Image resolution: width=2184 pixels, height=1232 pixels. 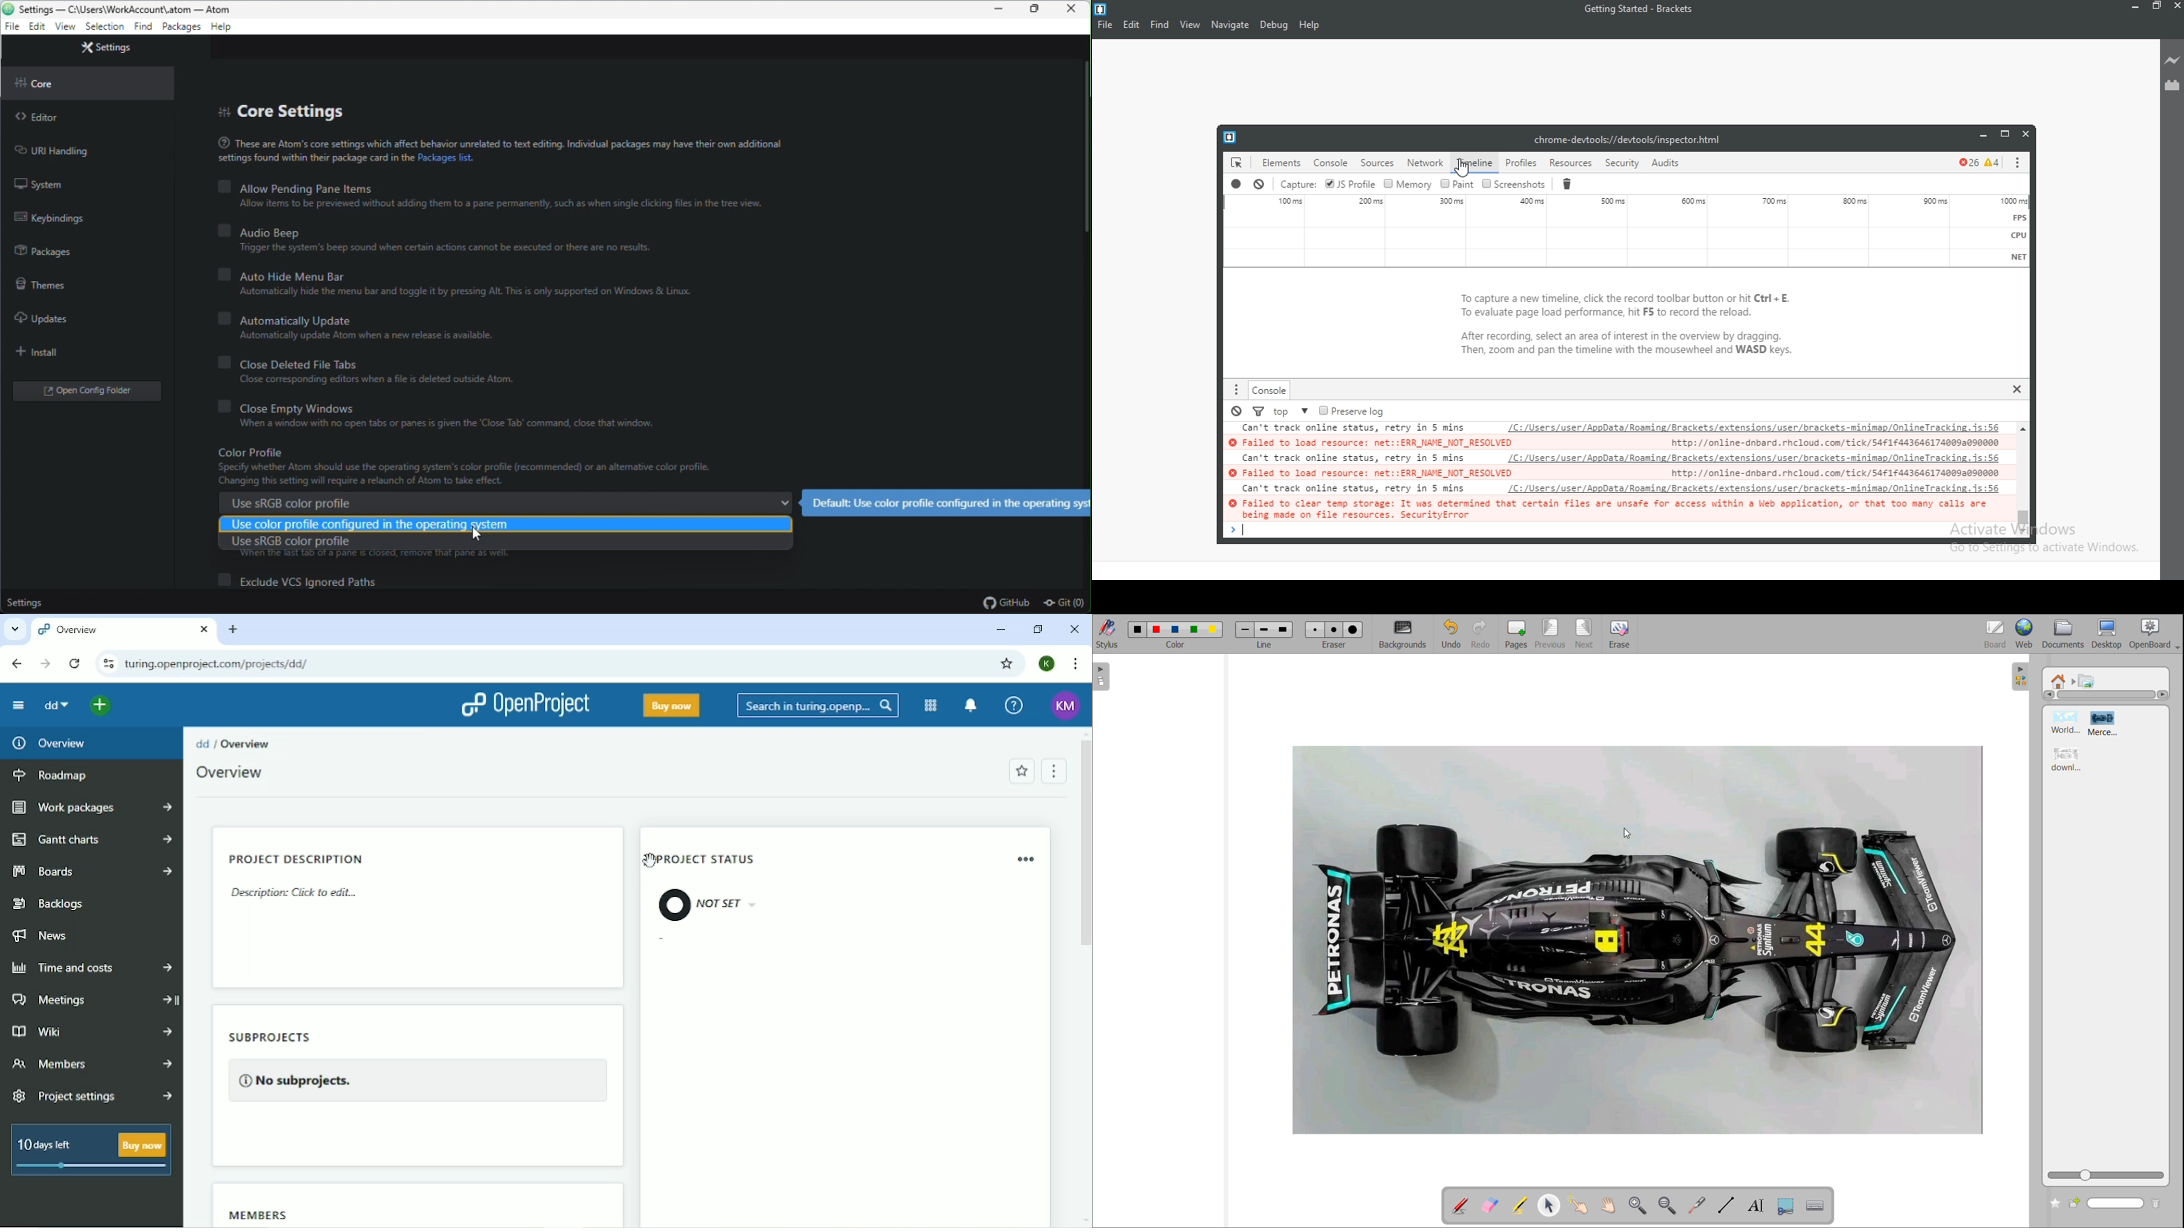 What do you see at coordinates (1236, 389) in the screenshot?
I see `More` at bounding box center [1236, 389].